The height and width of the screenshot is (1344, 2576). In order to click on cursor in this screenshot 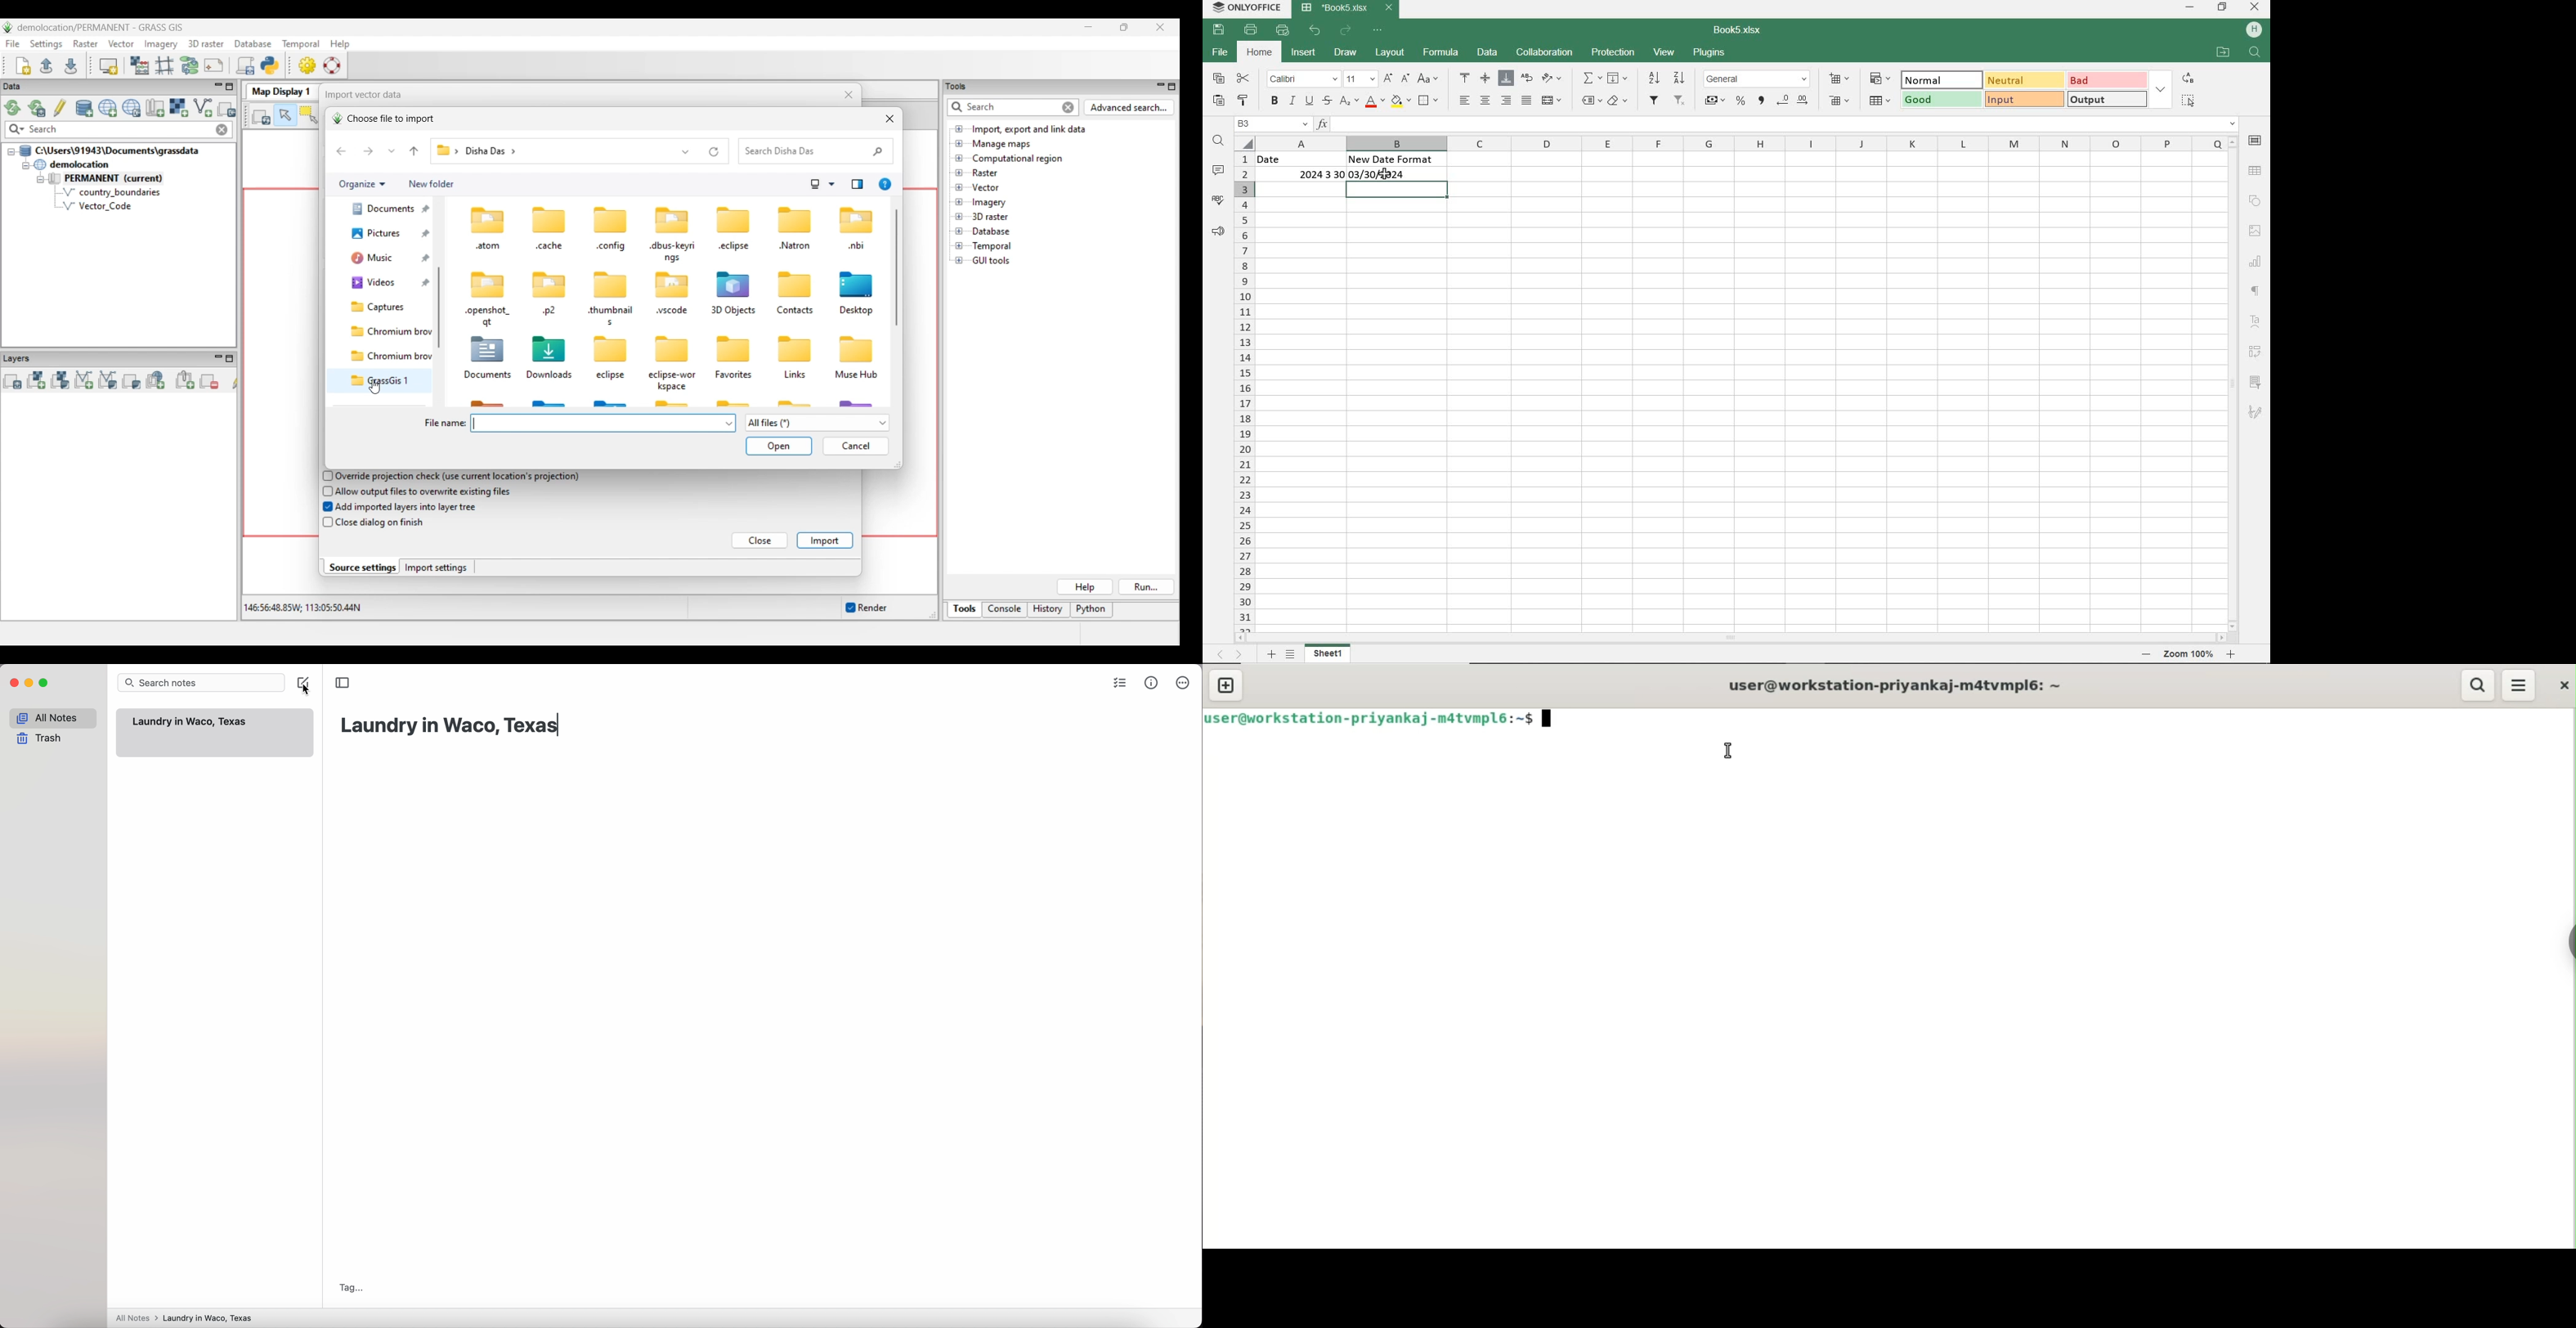, I will do `click(1386, 175)`.